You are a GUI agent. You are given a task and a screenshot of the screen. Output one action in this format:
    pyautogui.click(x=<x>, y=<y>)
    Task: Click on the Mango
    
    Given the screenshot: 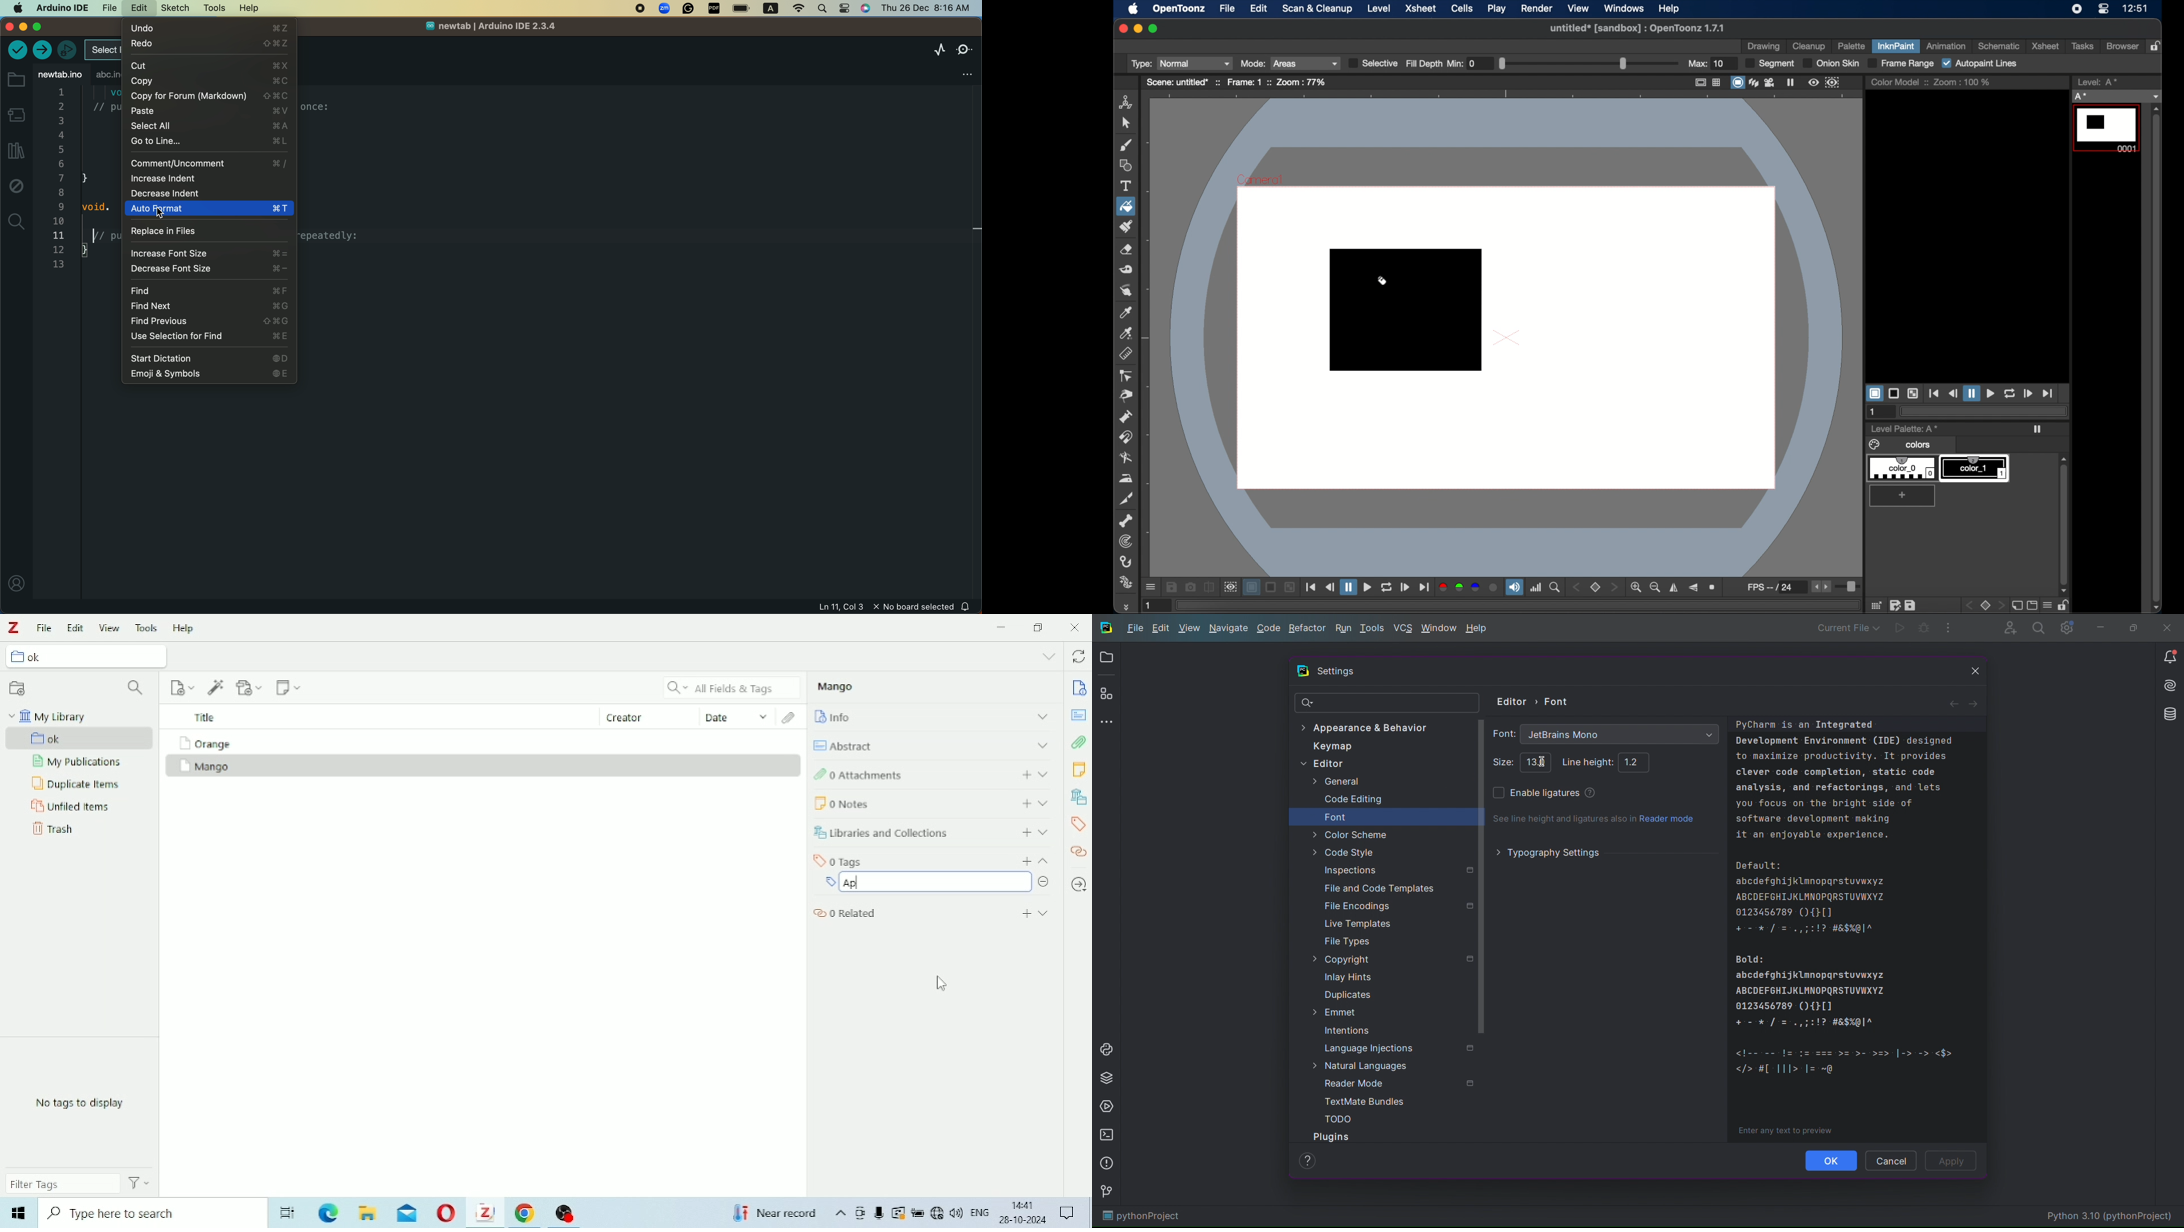 What is the action you would take?
    pyautogui.click(x=205, y=767)
    